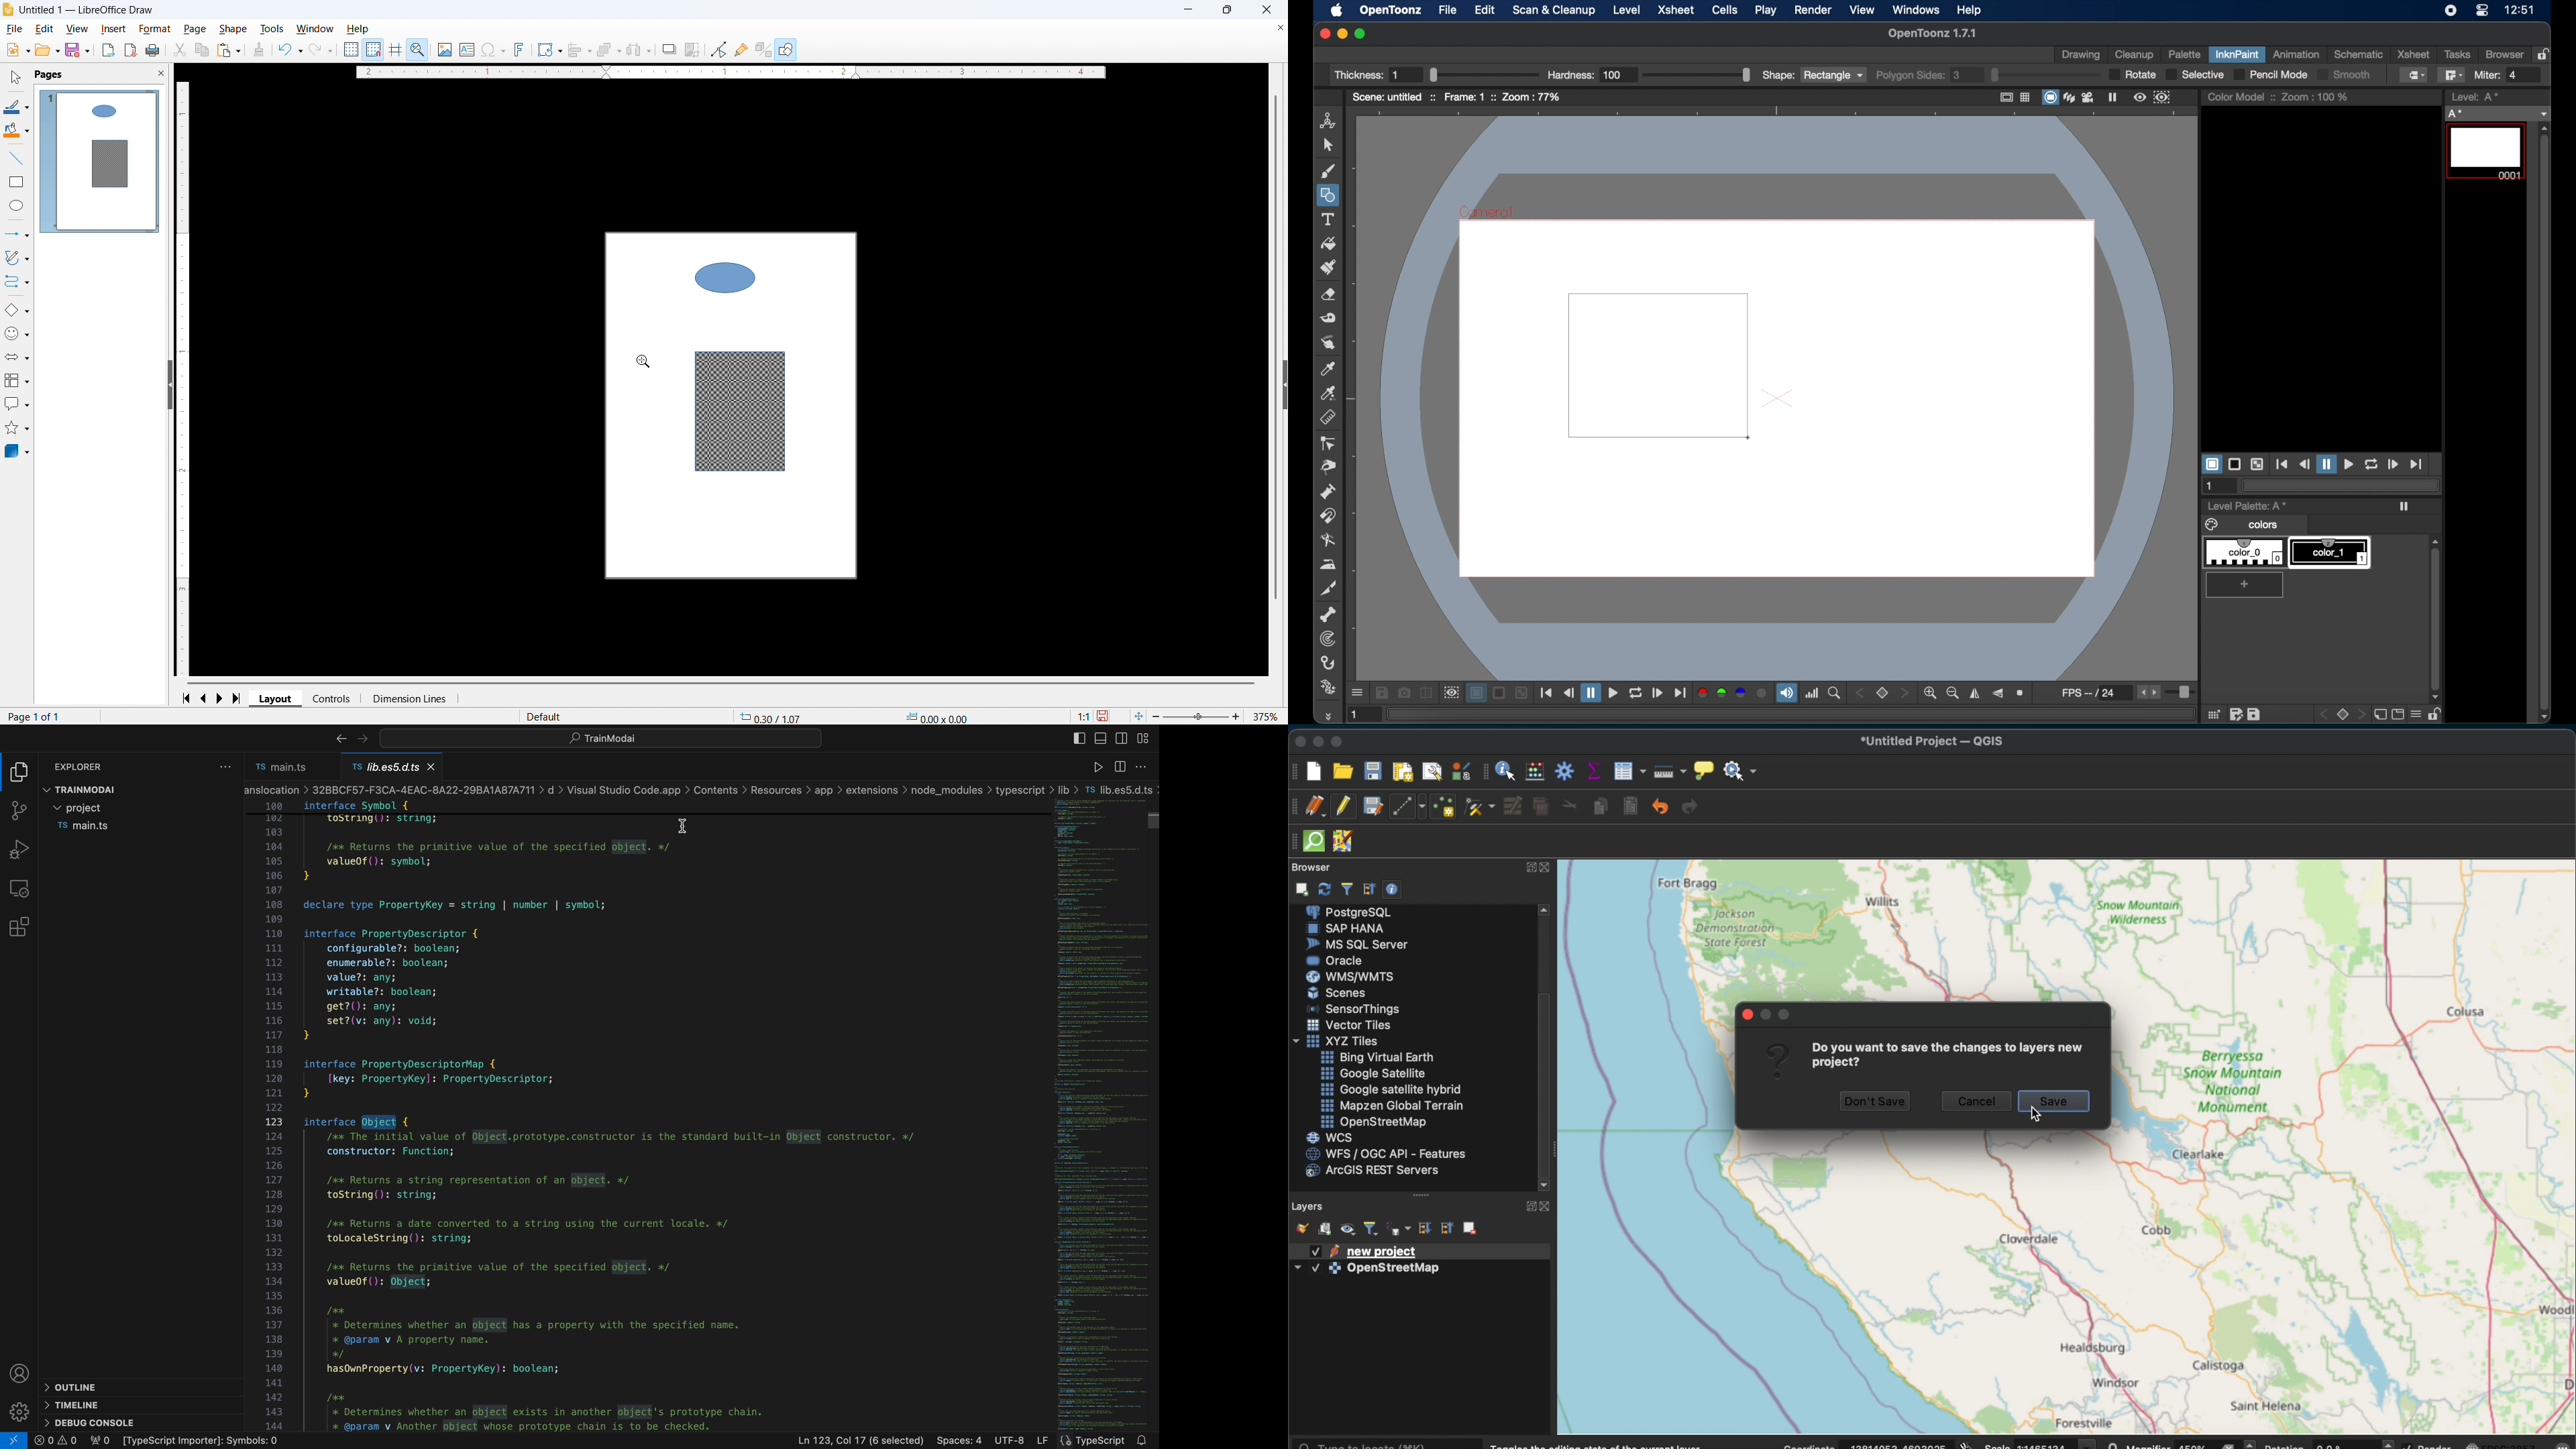  Describe the element at coordinates (549, 50) in the screenshot. I see `Transformations ` at that location.